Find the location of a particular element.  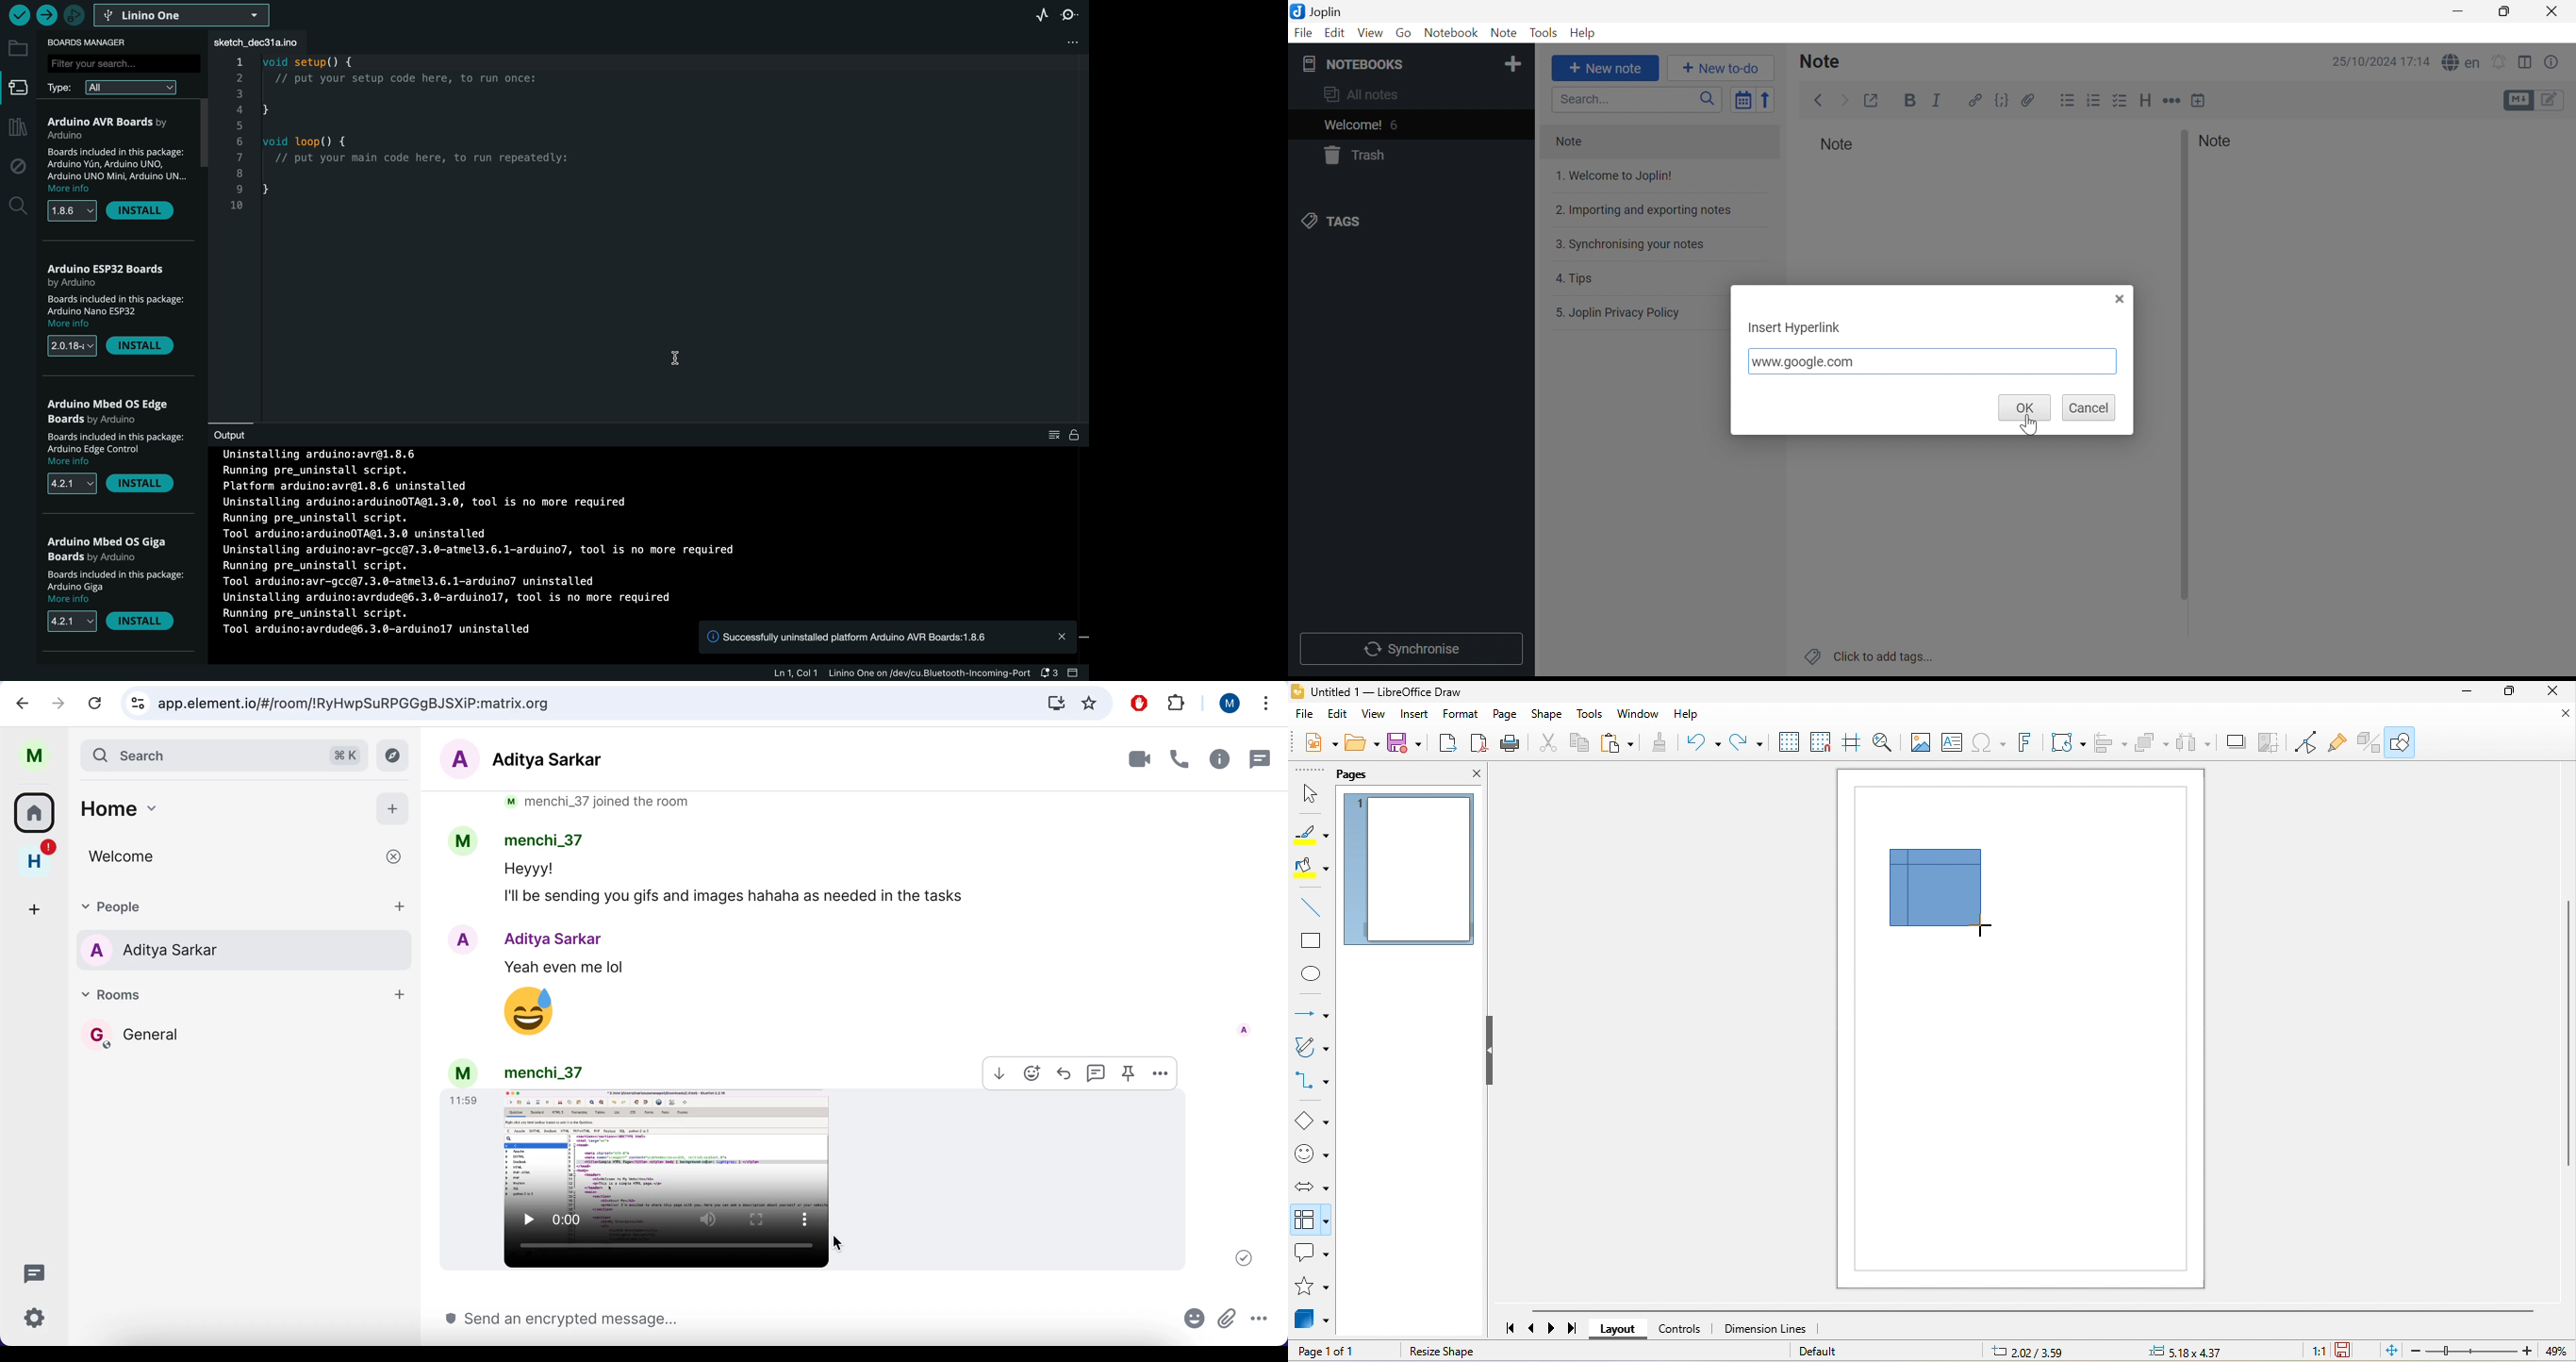

Add new notebook is located at coordinates (1514, 66).